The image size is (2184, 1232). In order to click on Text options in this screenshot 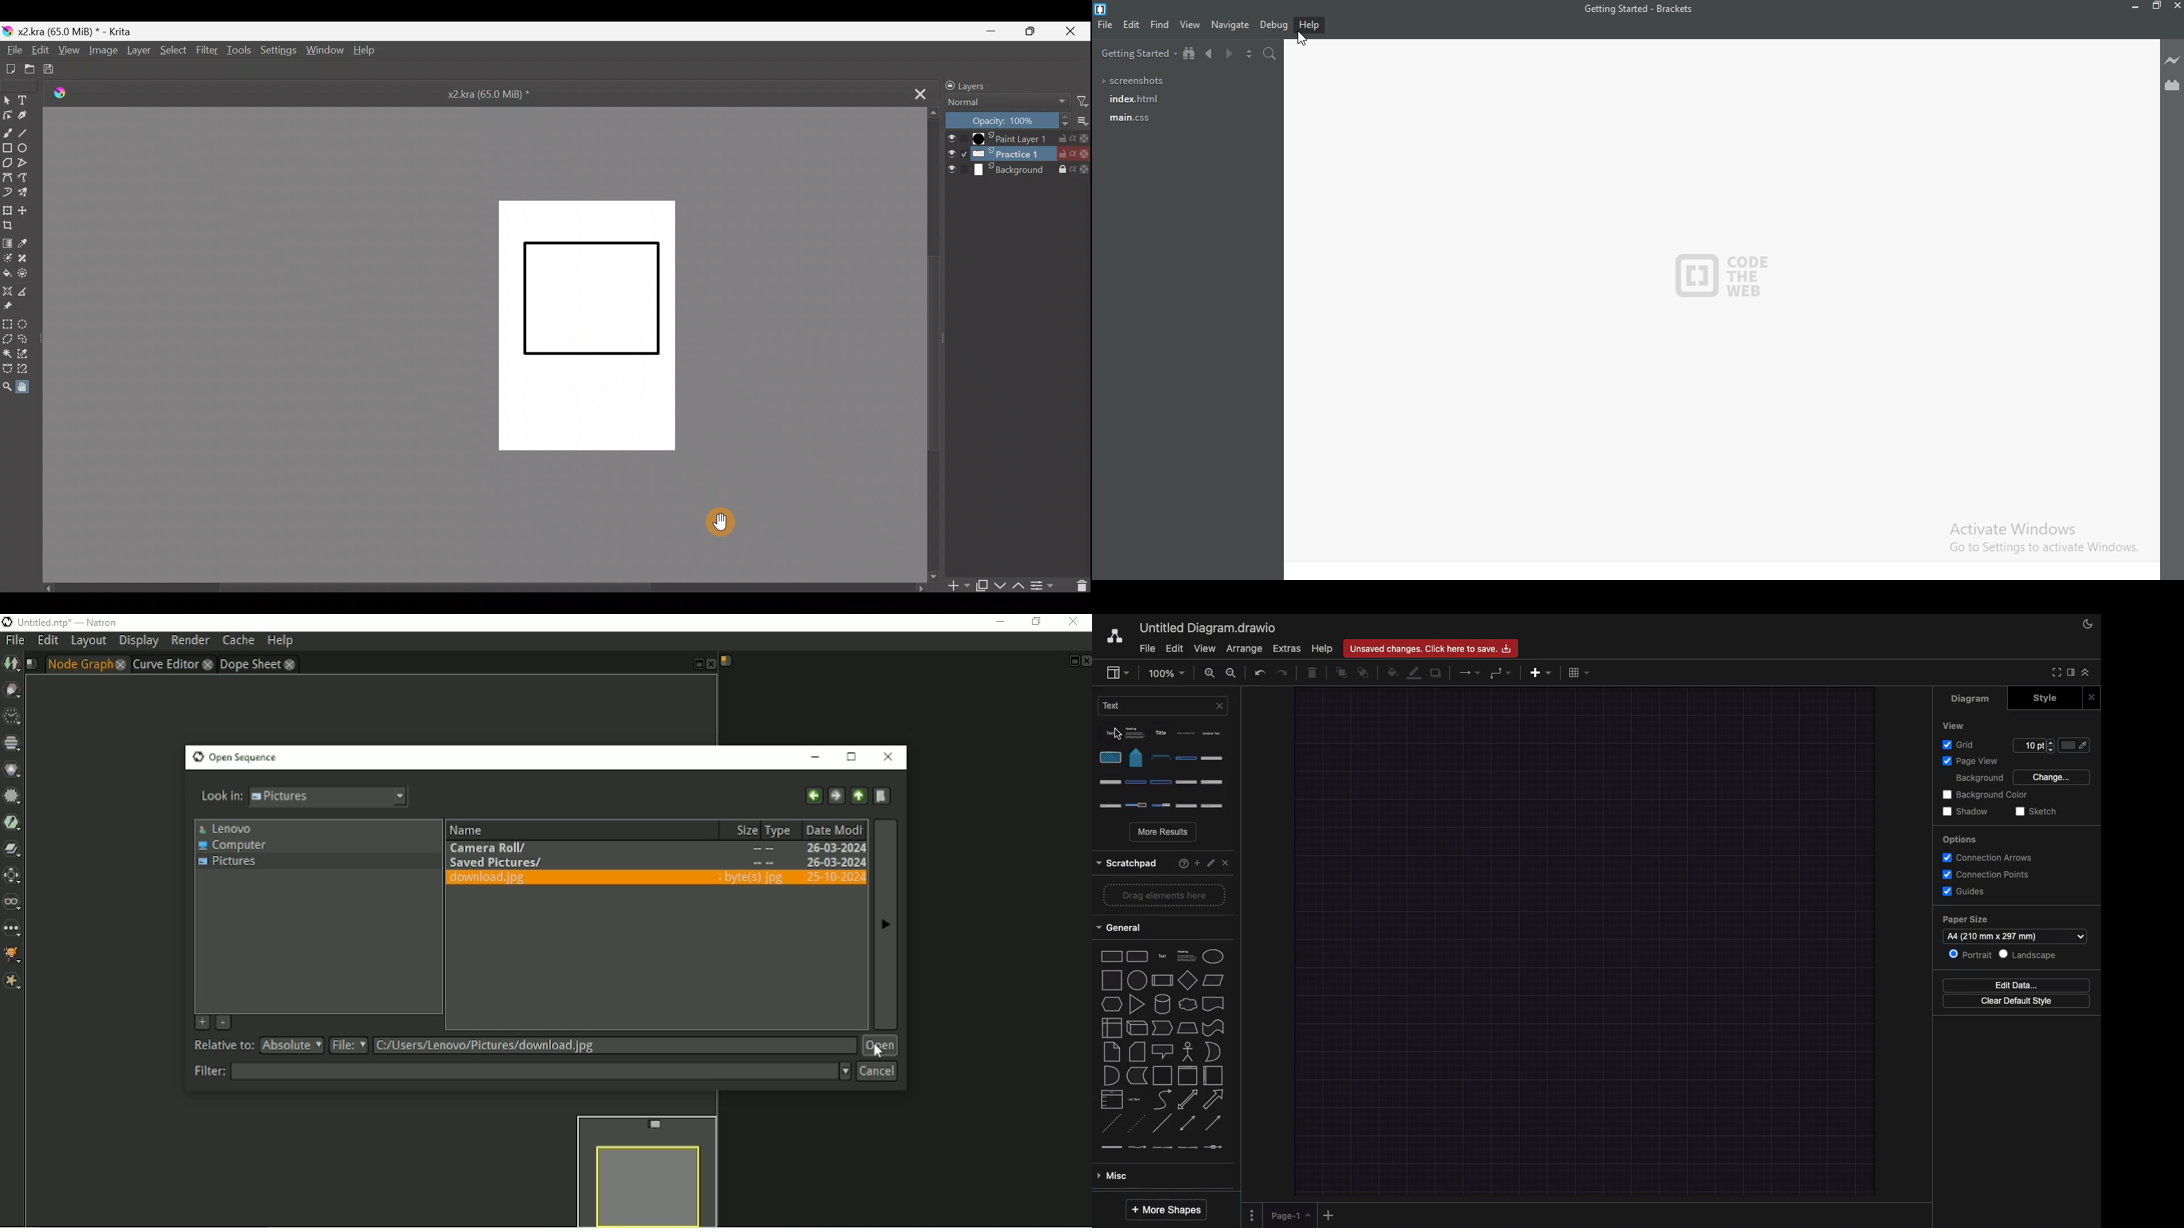, I will do `click(1166, 765)`.